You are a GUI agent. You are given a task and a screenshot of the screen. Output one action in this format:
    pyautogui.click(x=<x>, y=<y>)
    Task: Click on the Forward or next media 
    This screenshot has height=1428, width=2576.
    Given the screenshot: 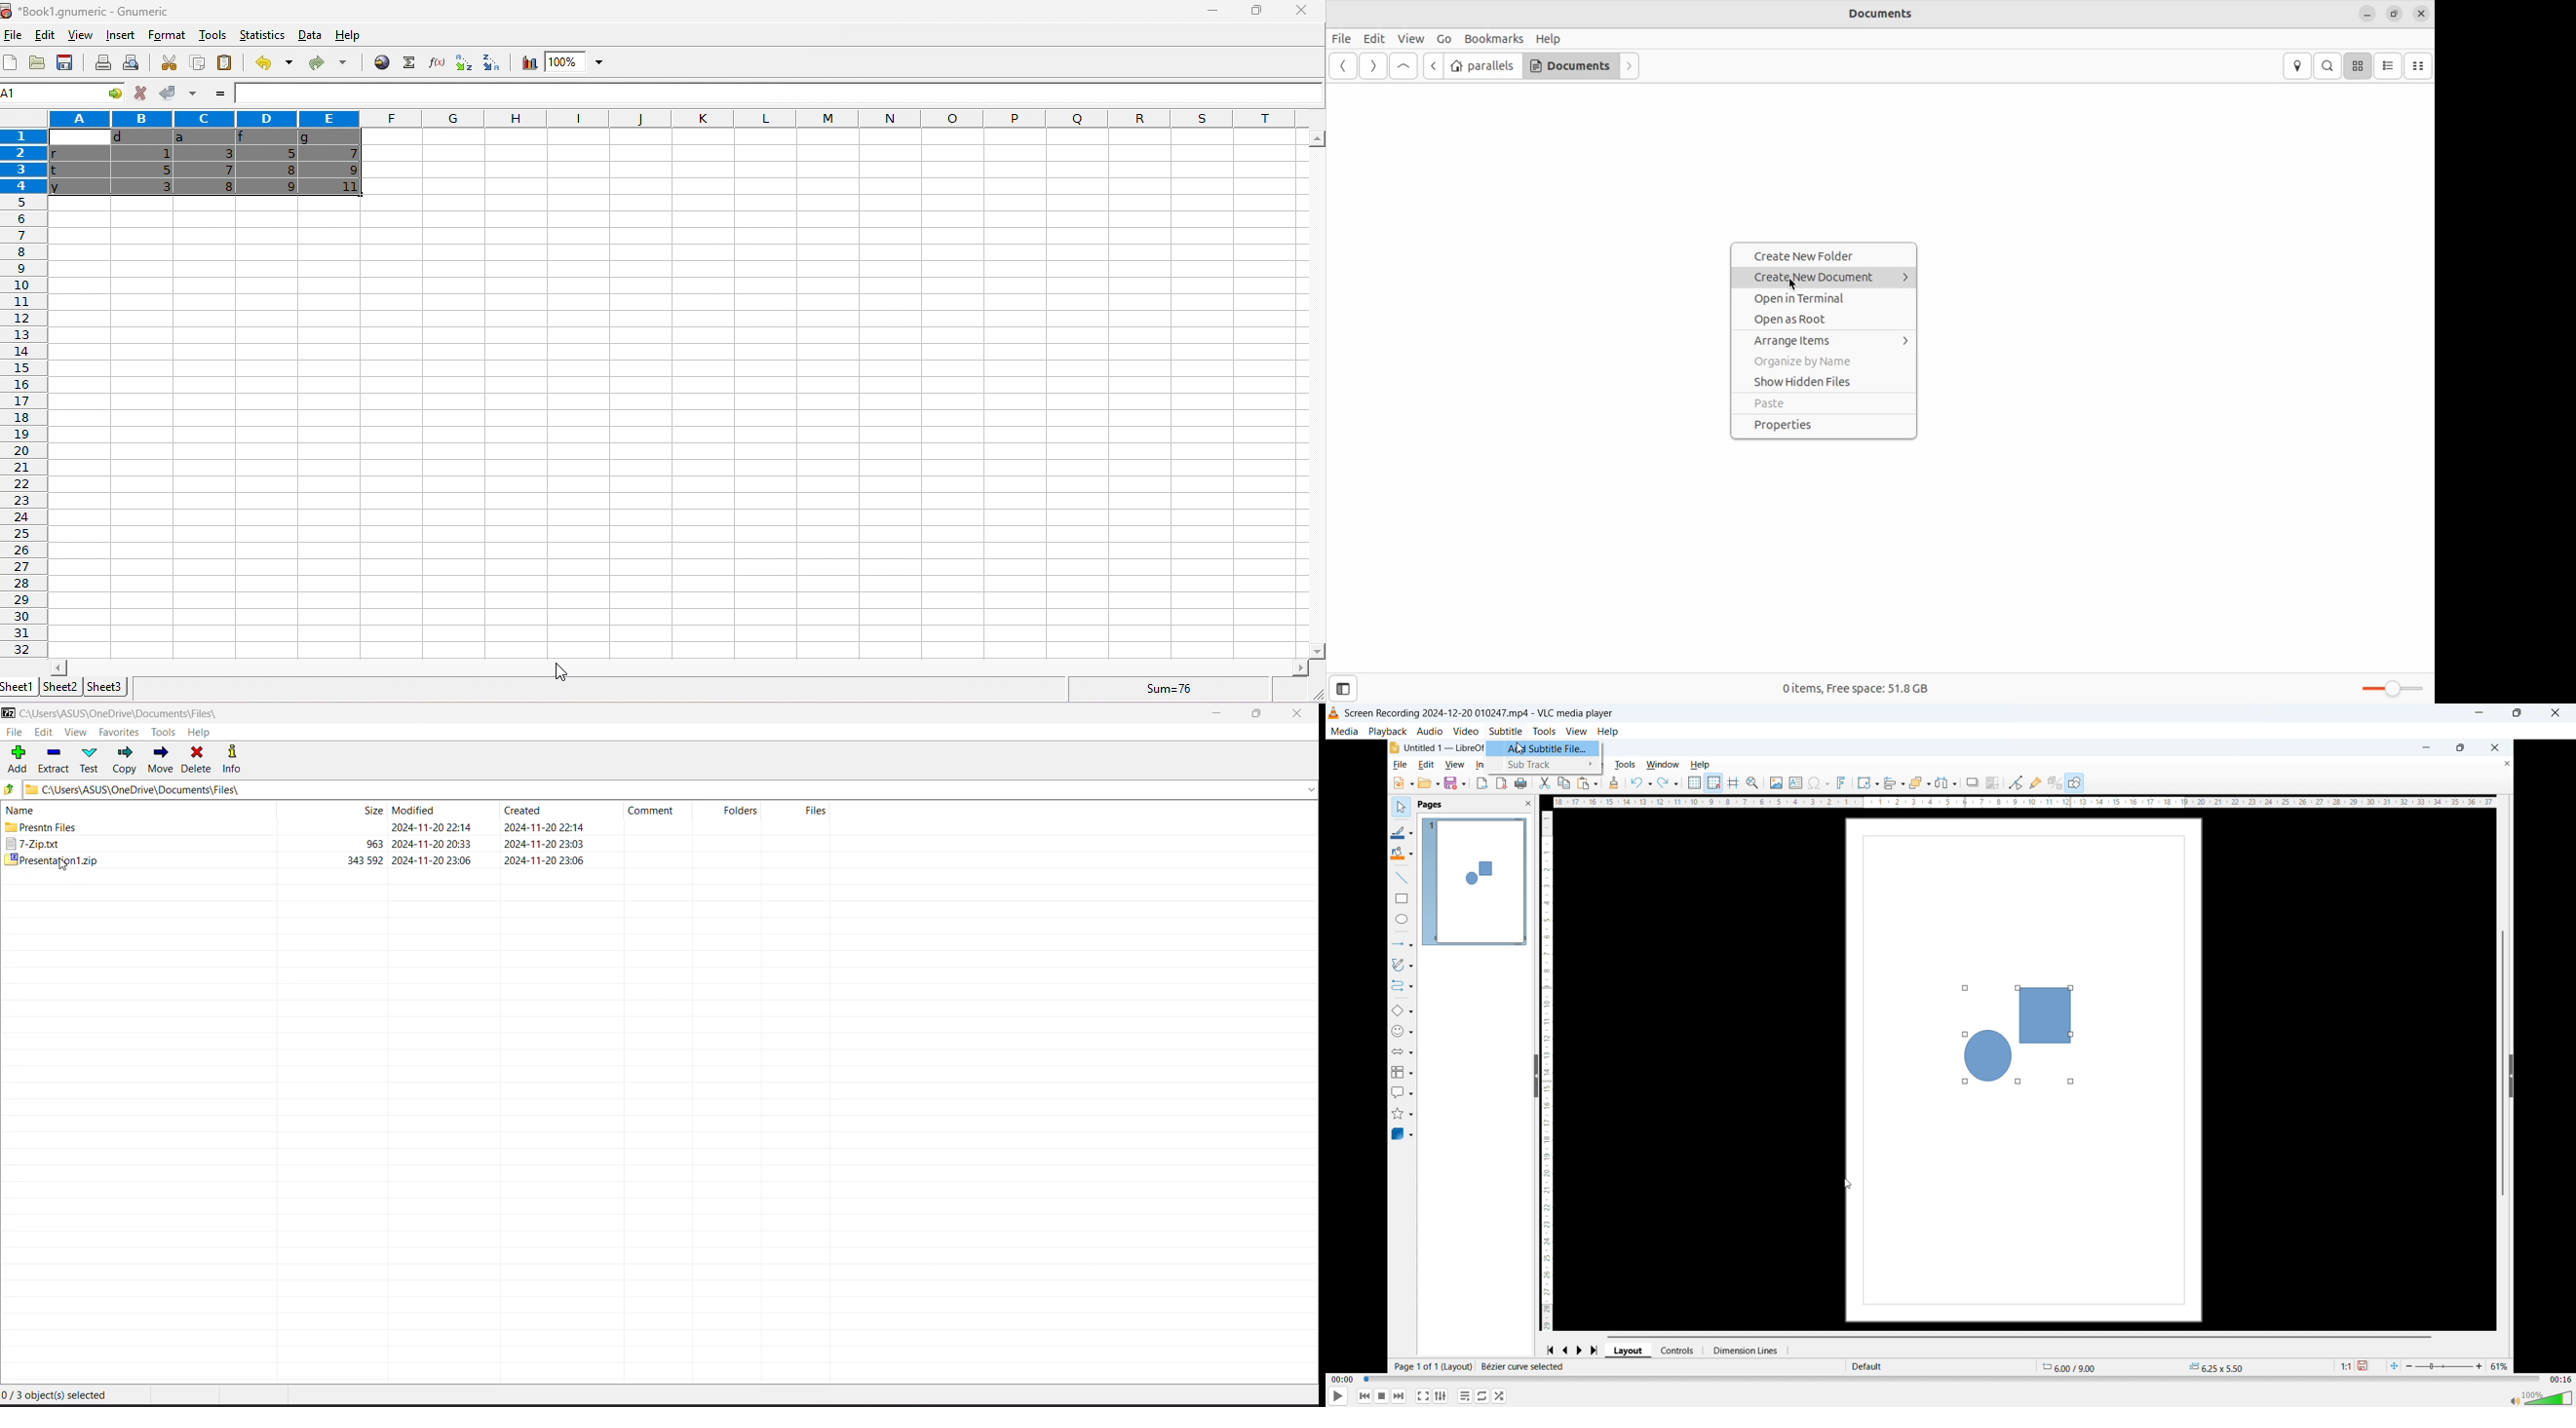 What is the action you would take?
    pyautogui.click(x=1399, y=1395)
    